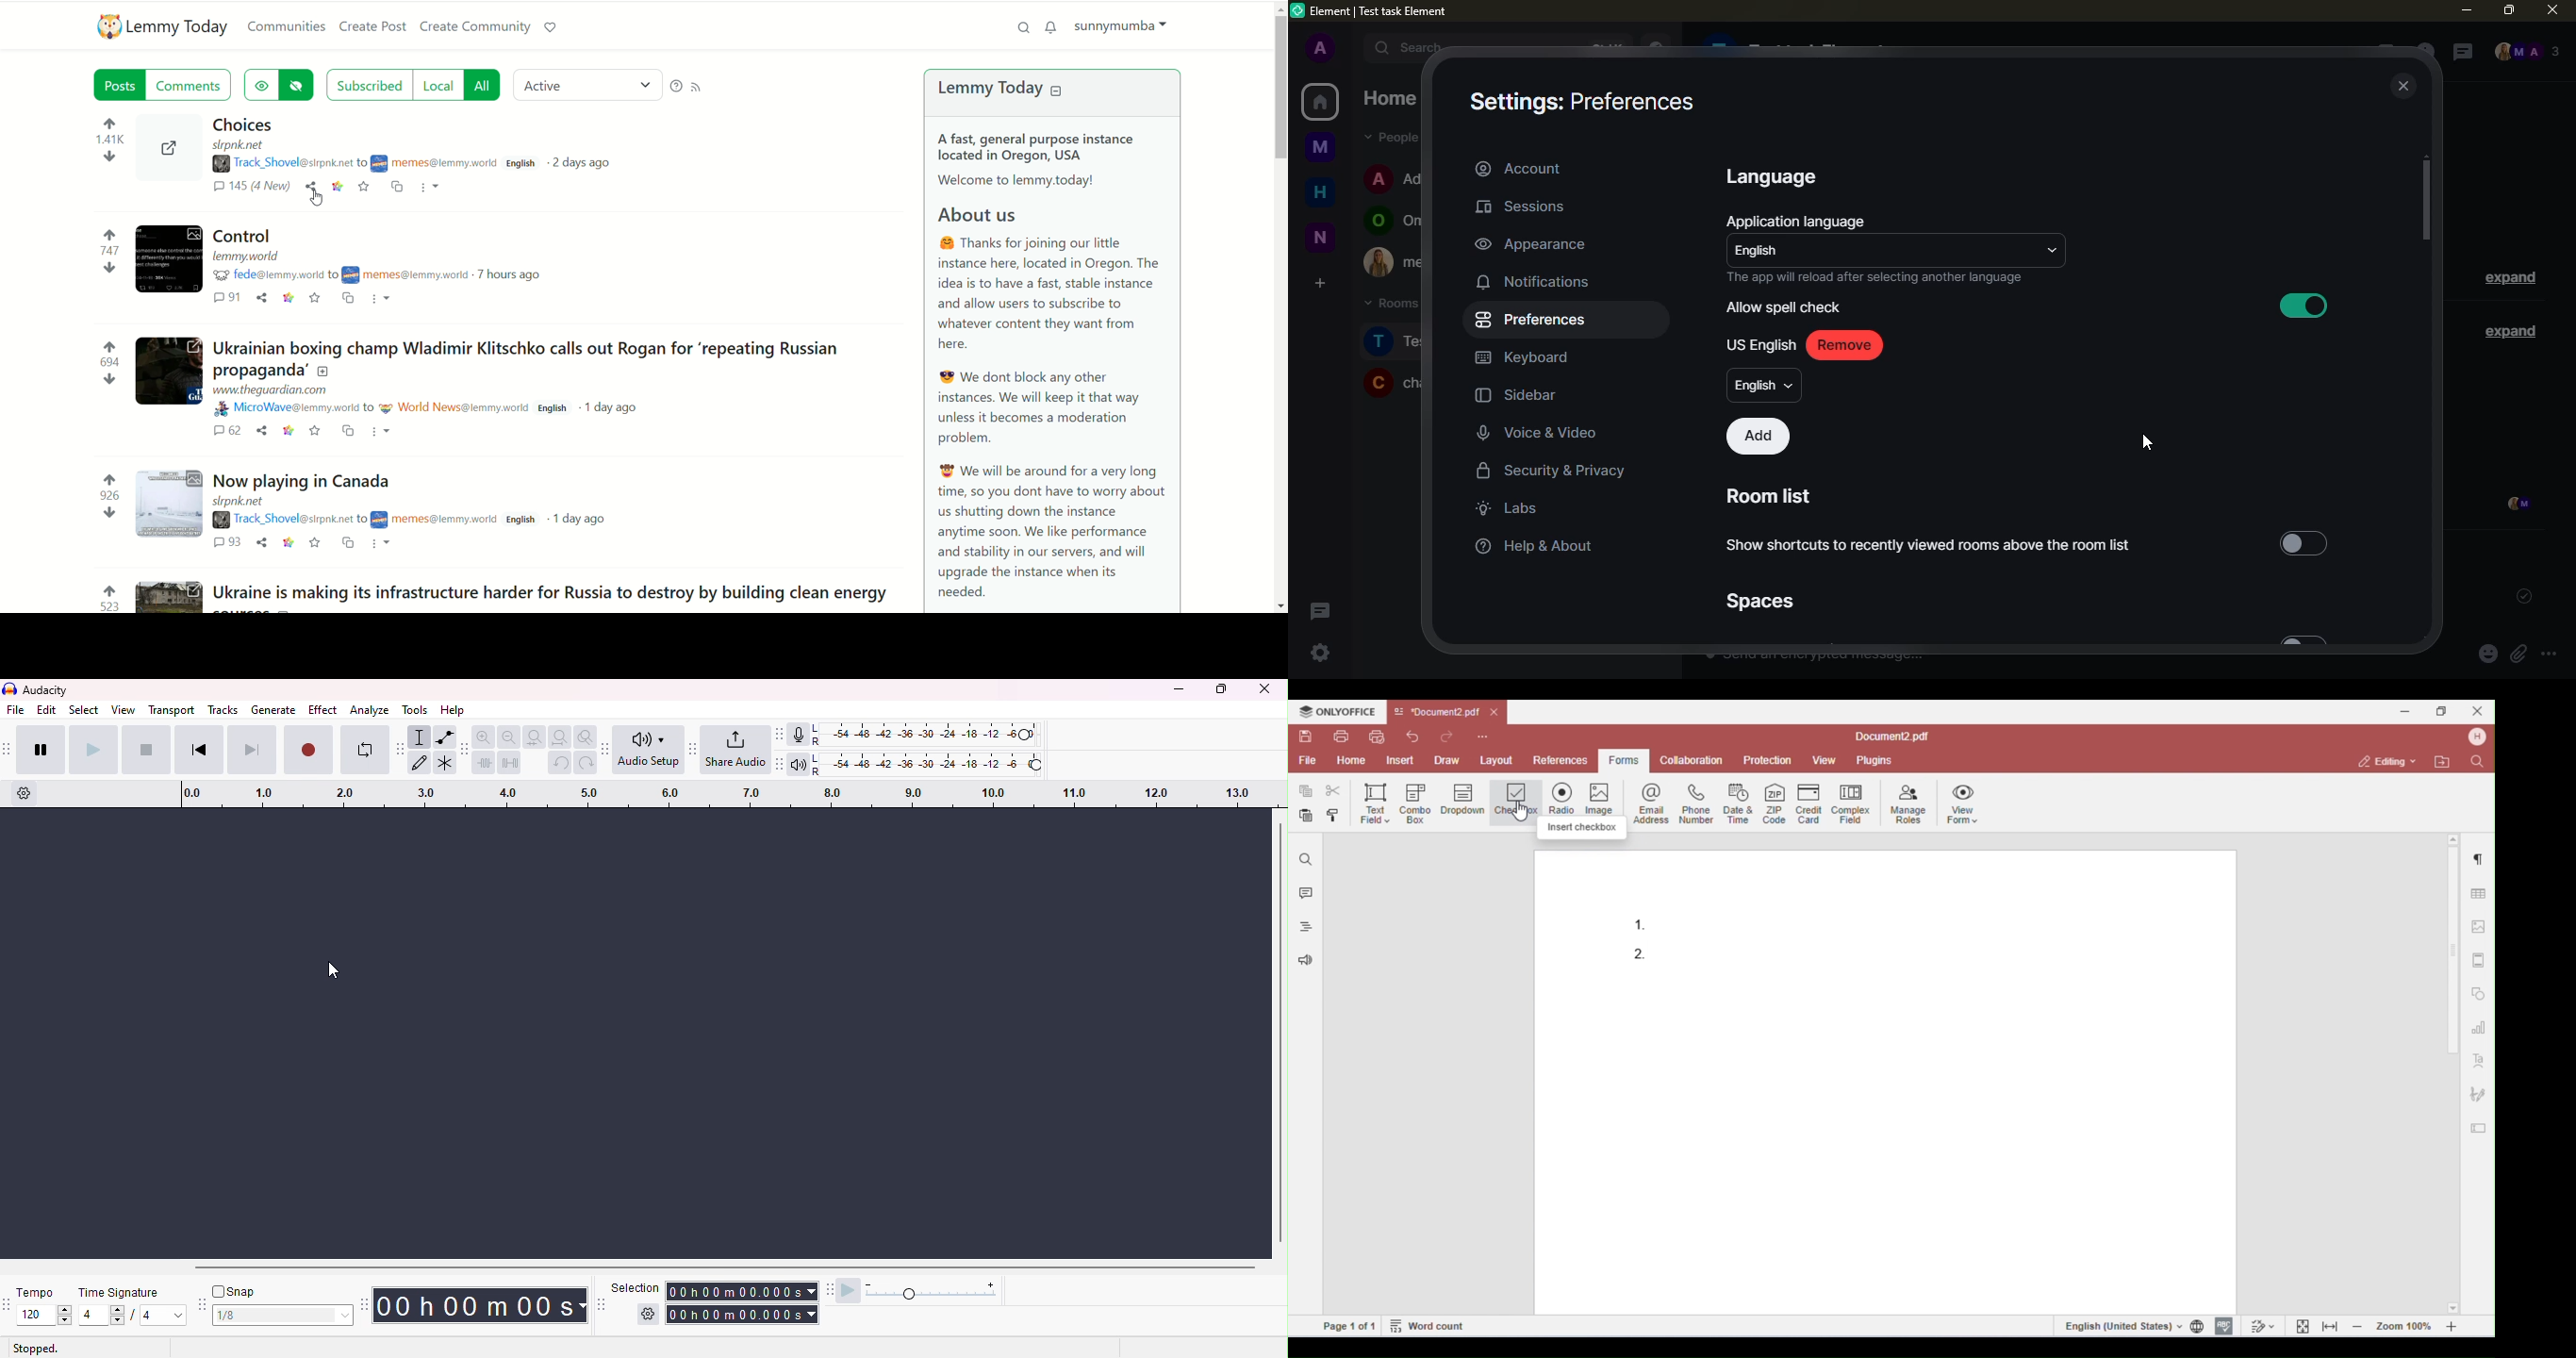 The width and height of the screenshot is (2576, 1372). Describe the element at coordinates (2425, 157) in the screenshot. I see `move up` at that location.